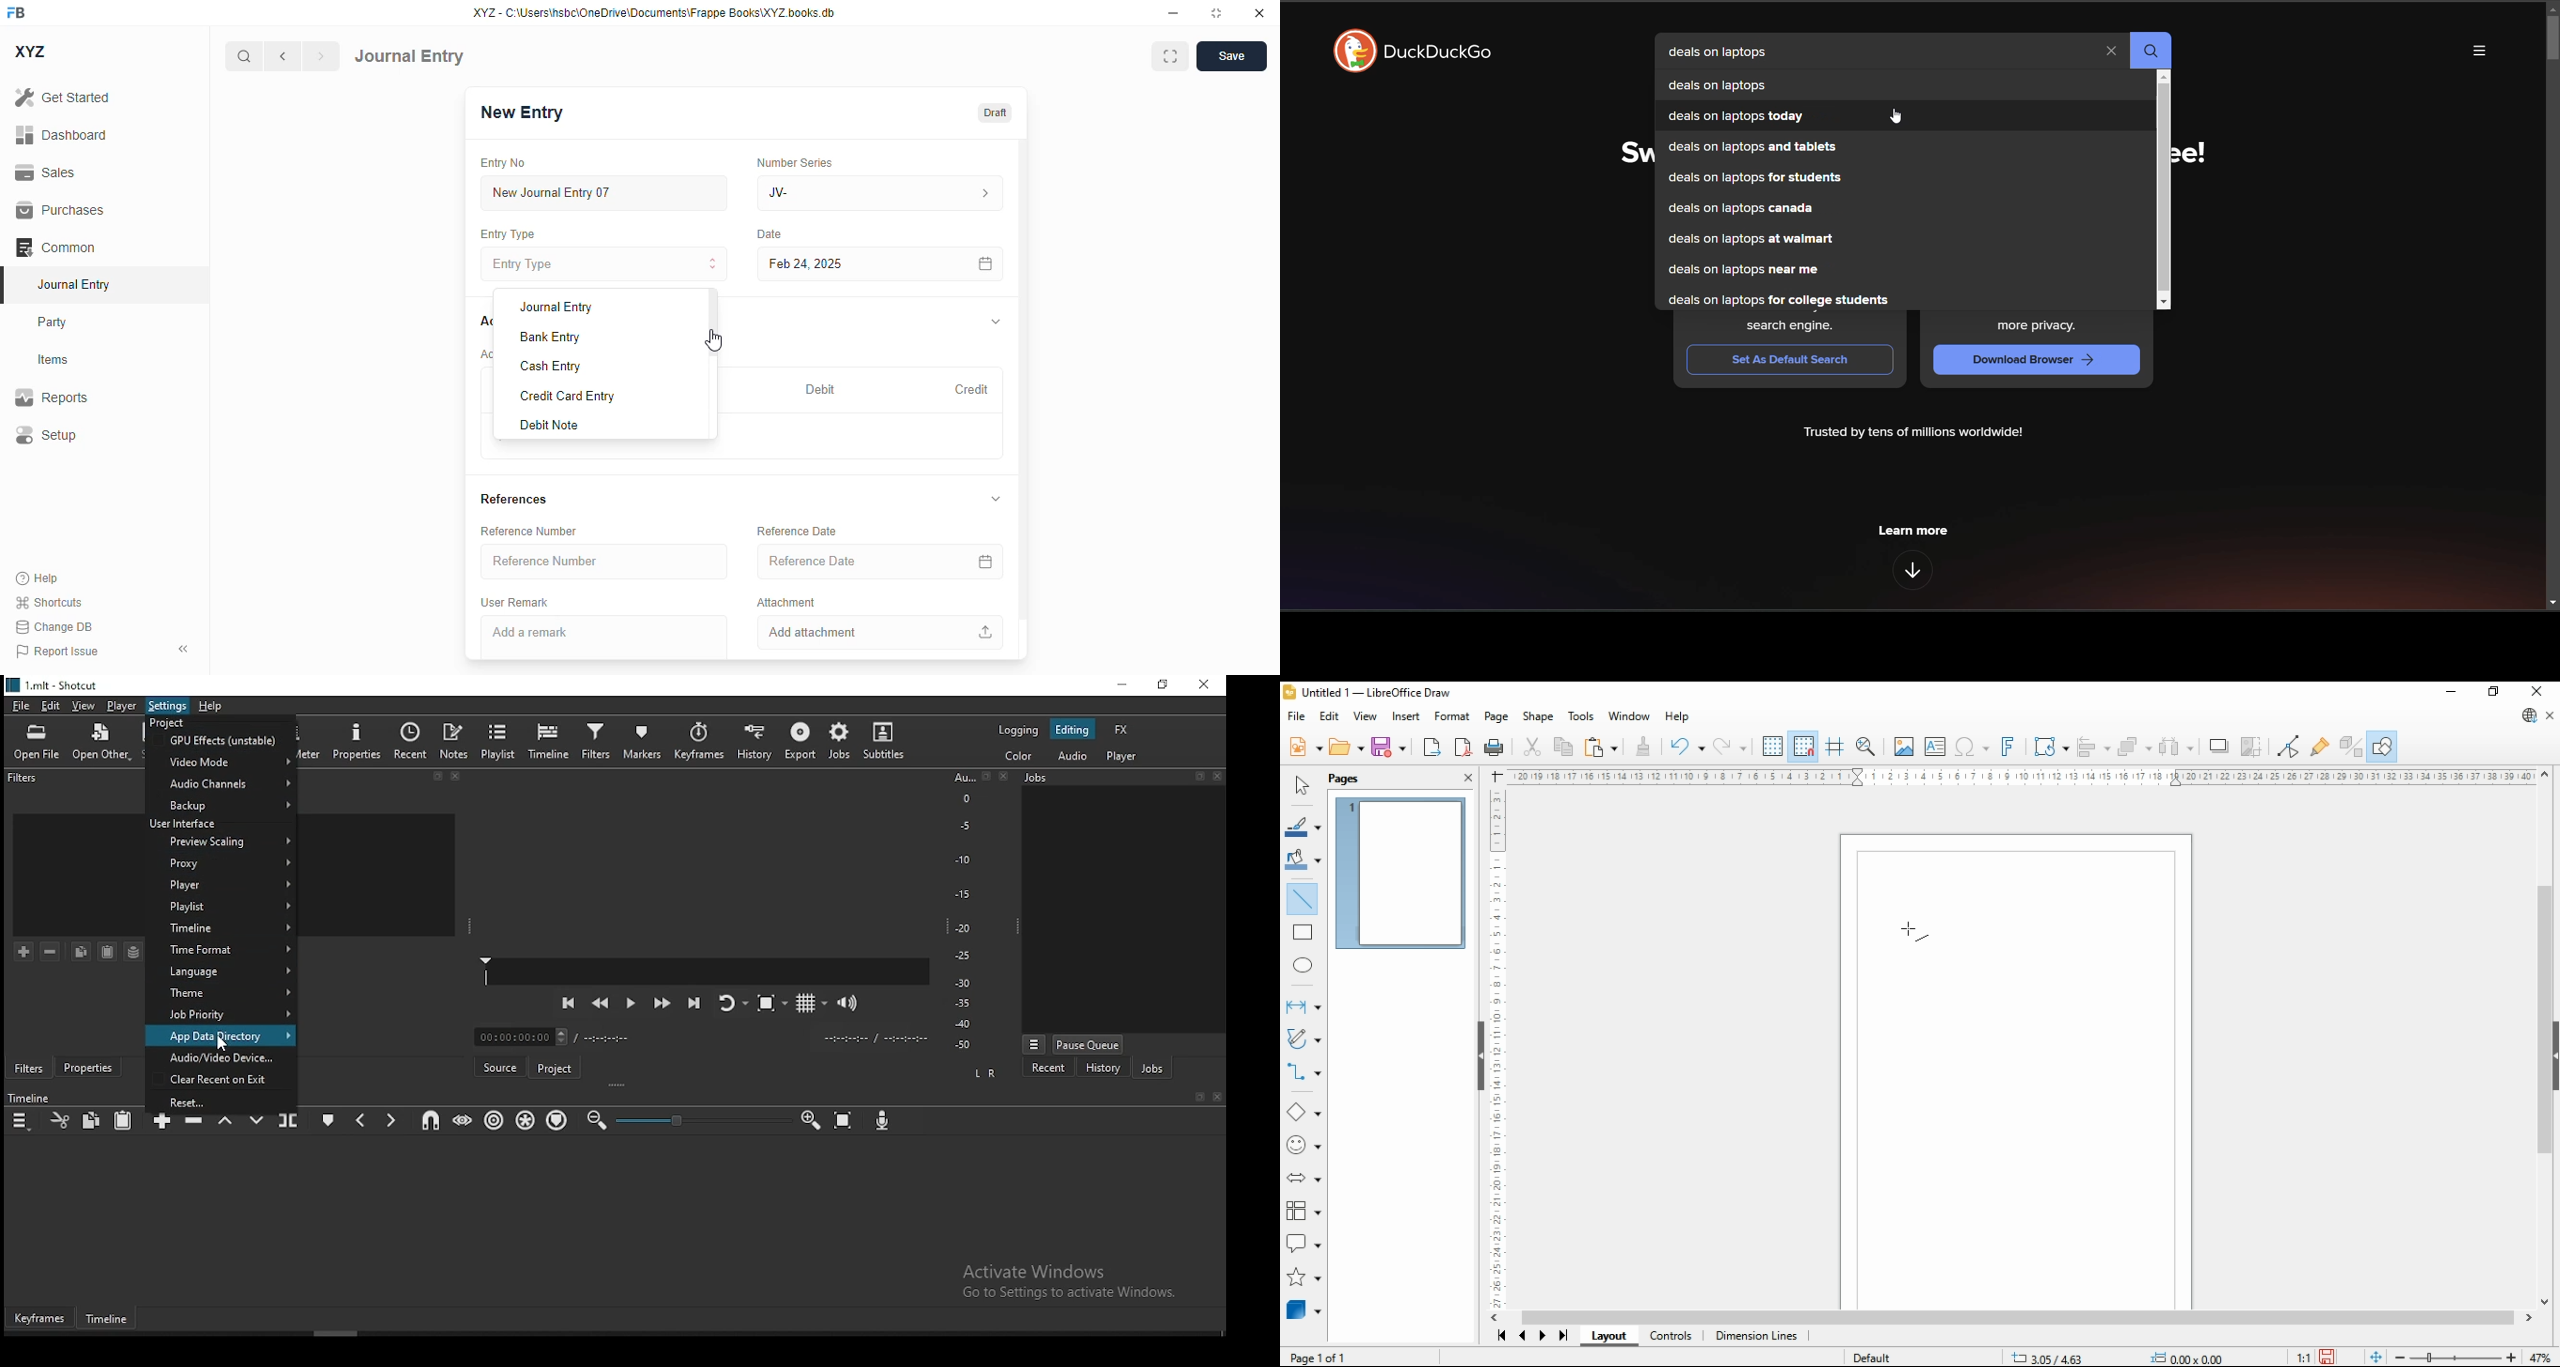  Describe the element at coordinates (55, 247) in the screenshot. I see `common` at that location.